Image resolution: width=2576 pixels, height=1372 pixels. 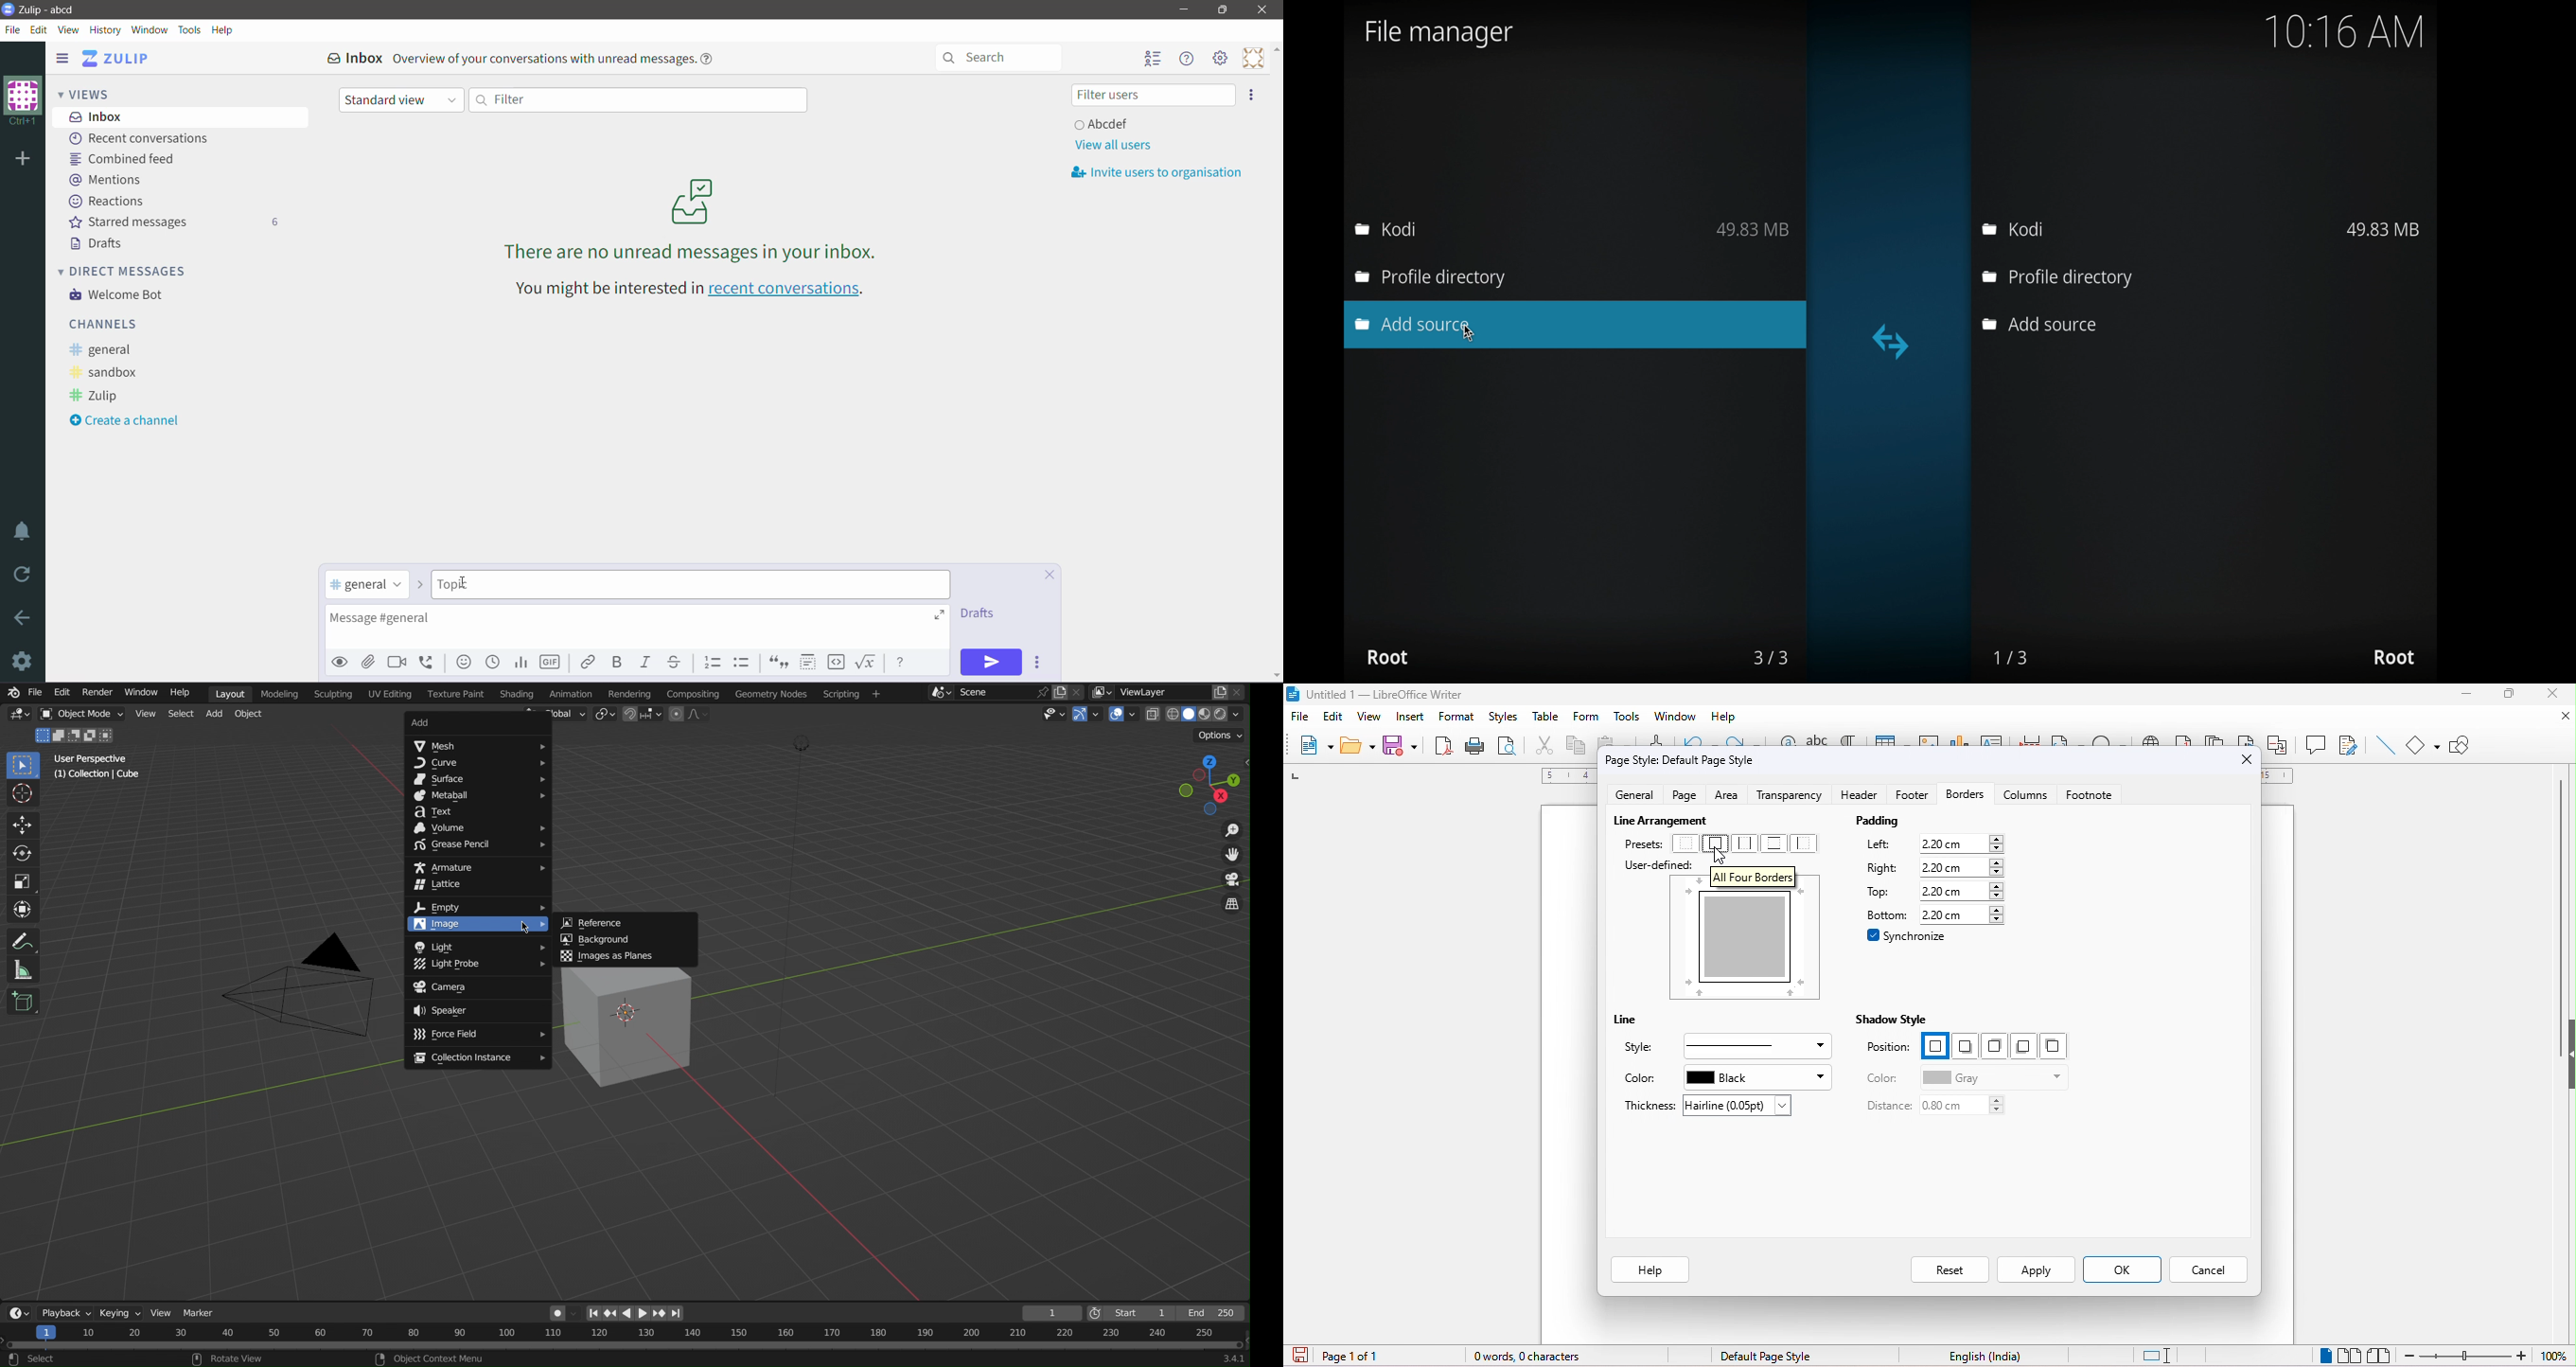 What do you see at coordinates (223, 30) in the screenshot?
I see `Help` at bounding box center [223, 30].